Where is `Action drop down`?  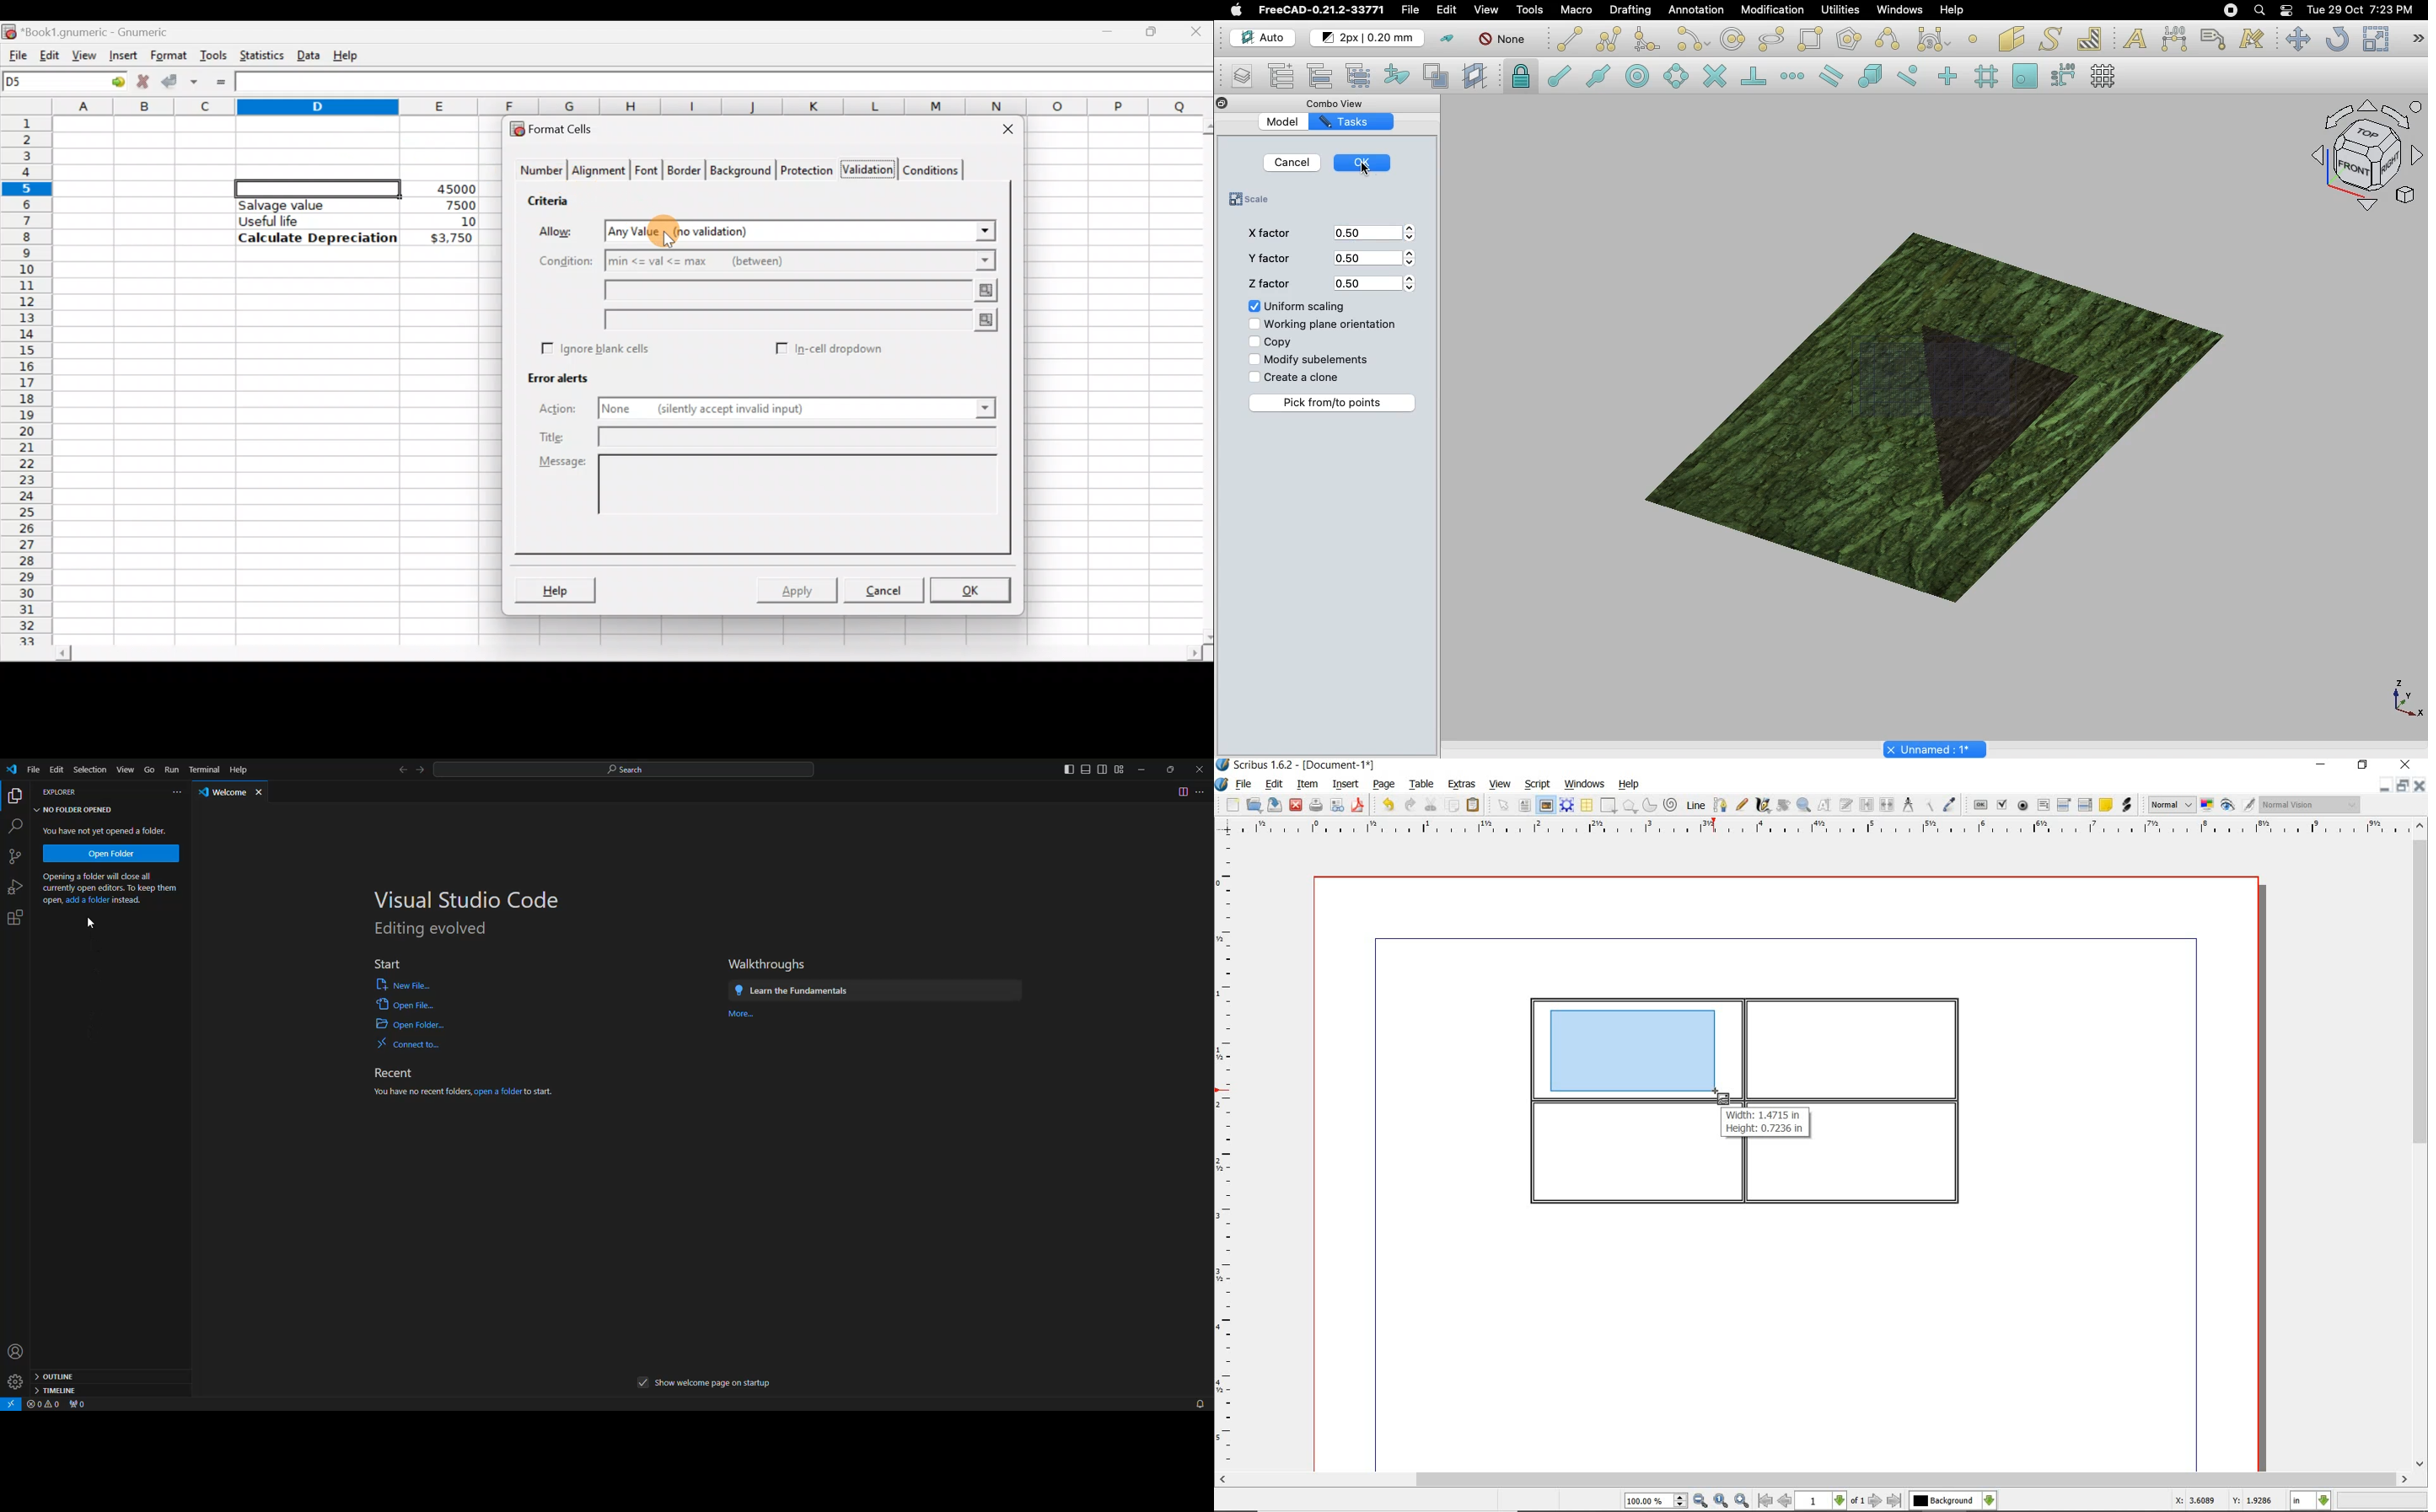
Action drop down is located at coordinates (975, 408).